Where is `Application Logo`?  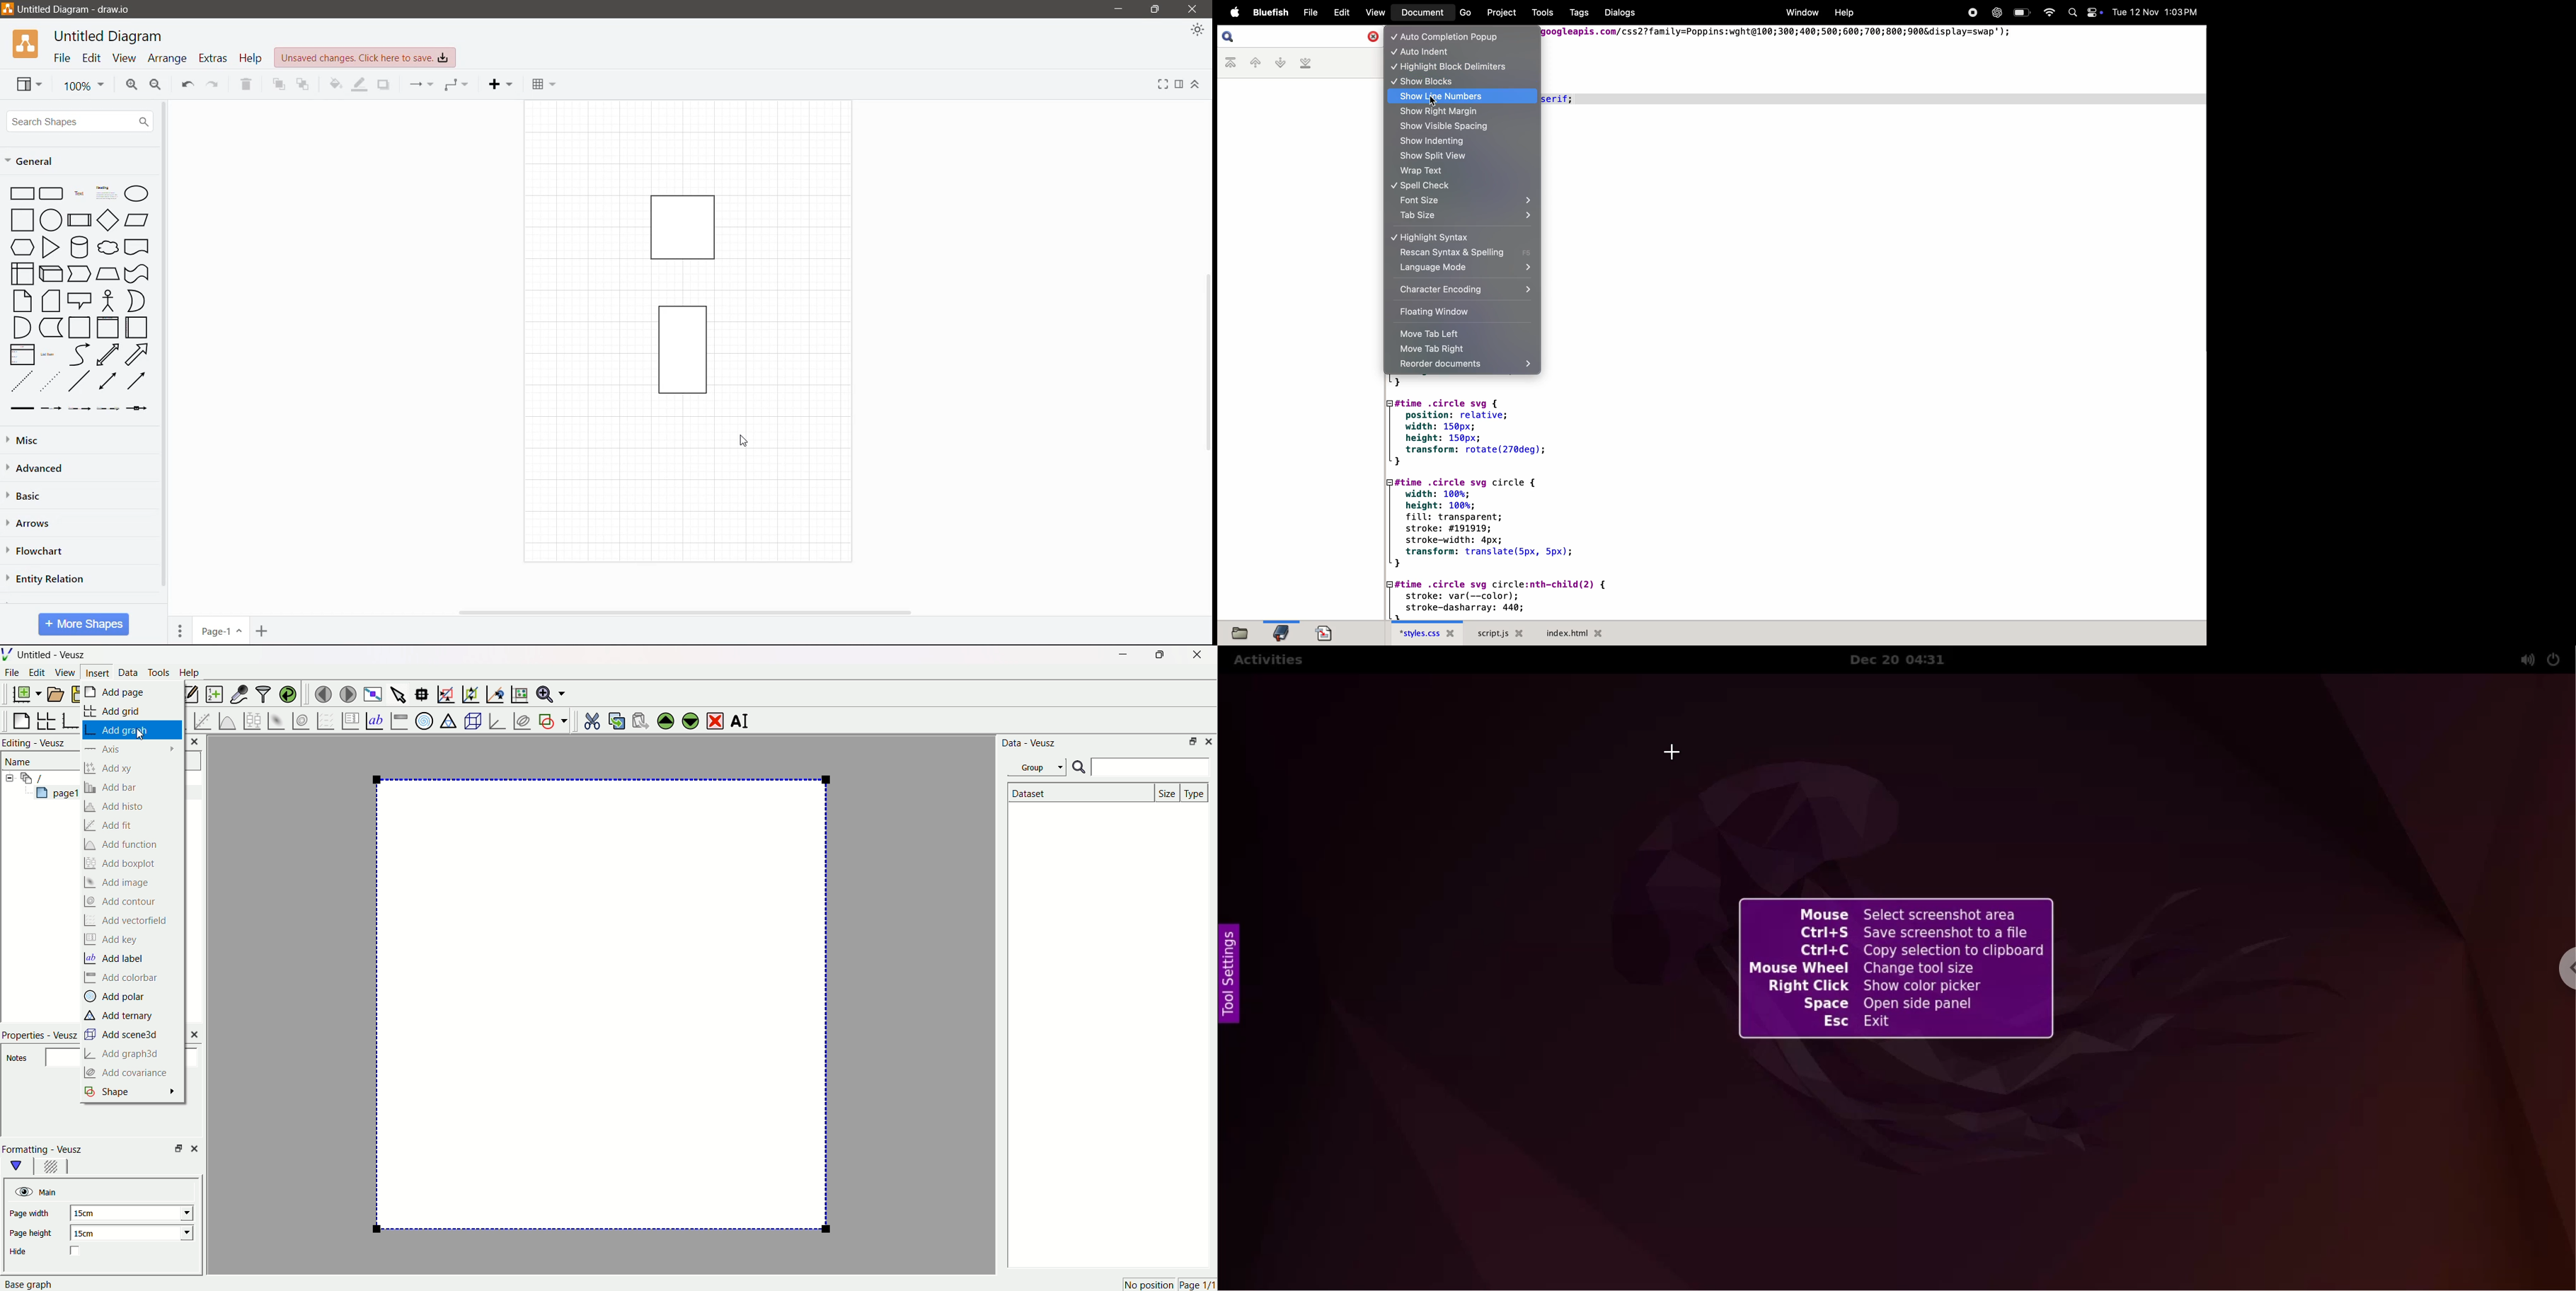
Application Logo is located at coordinates (27, 44).